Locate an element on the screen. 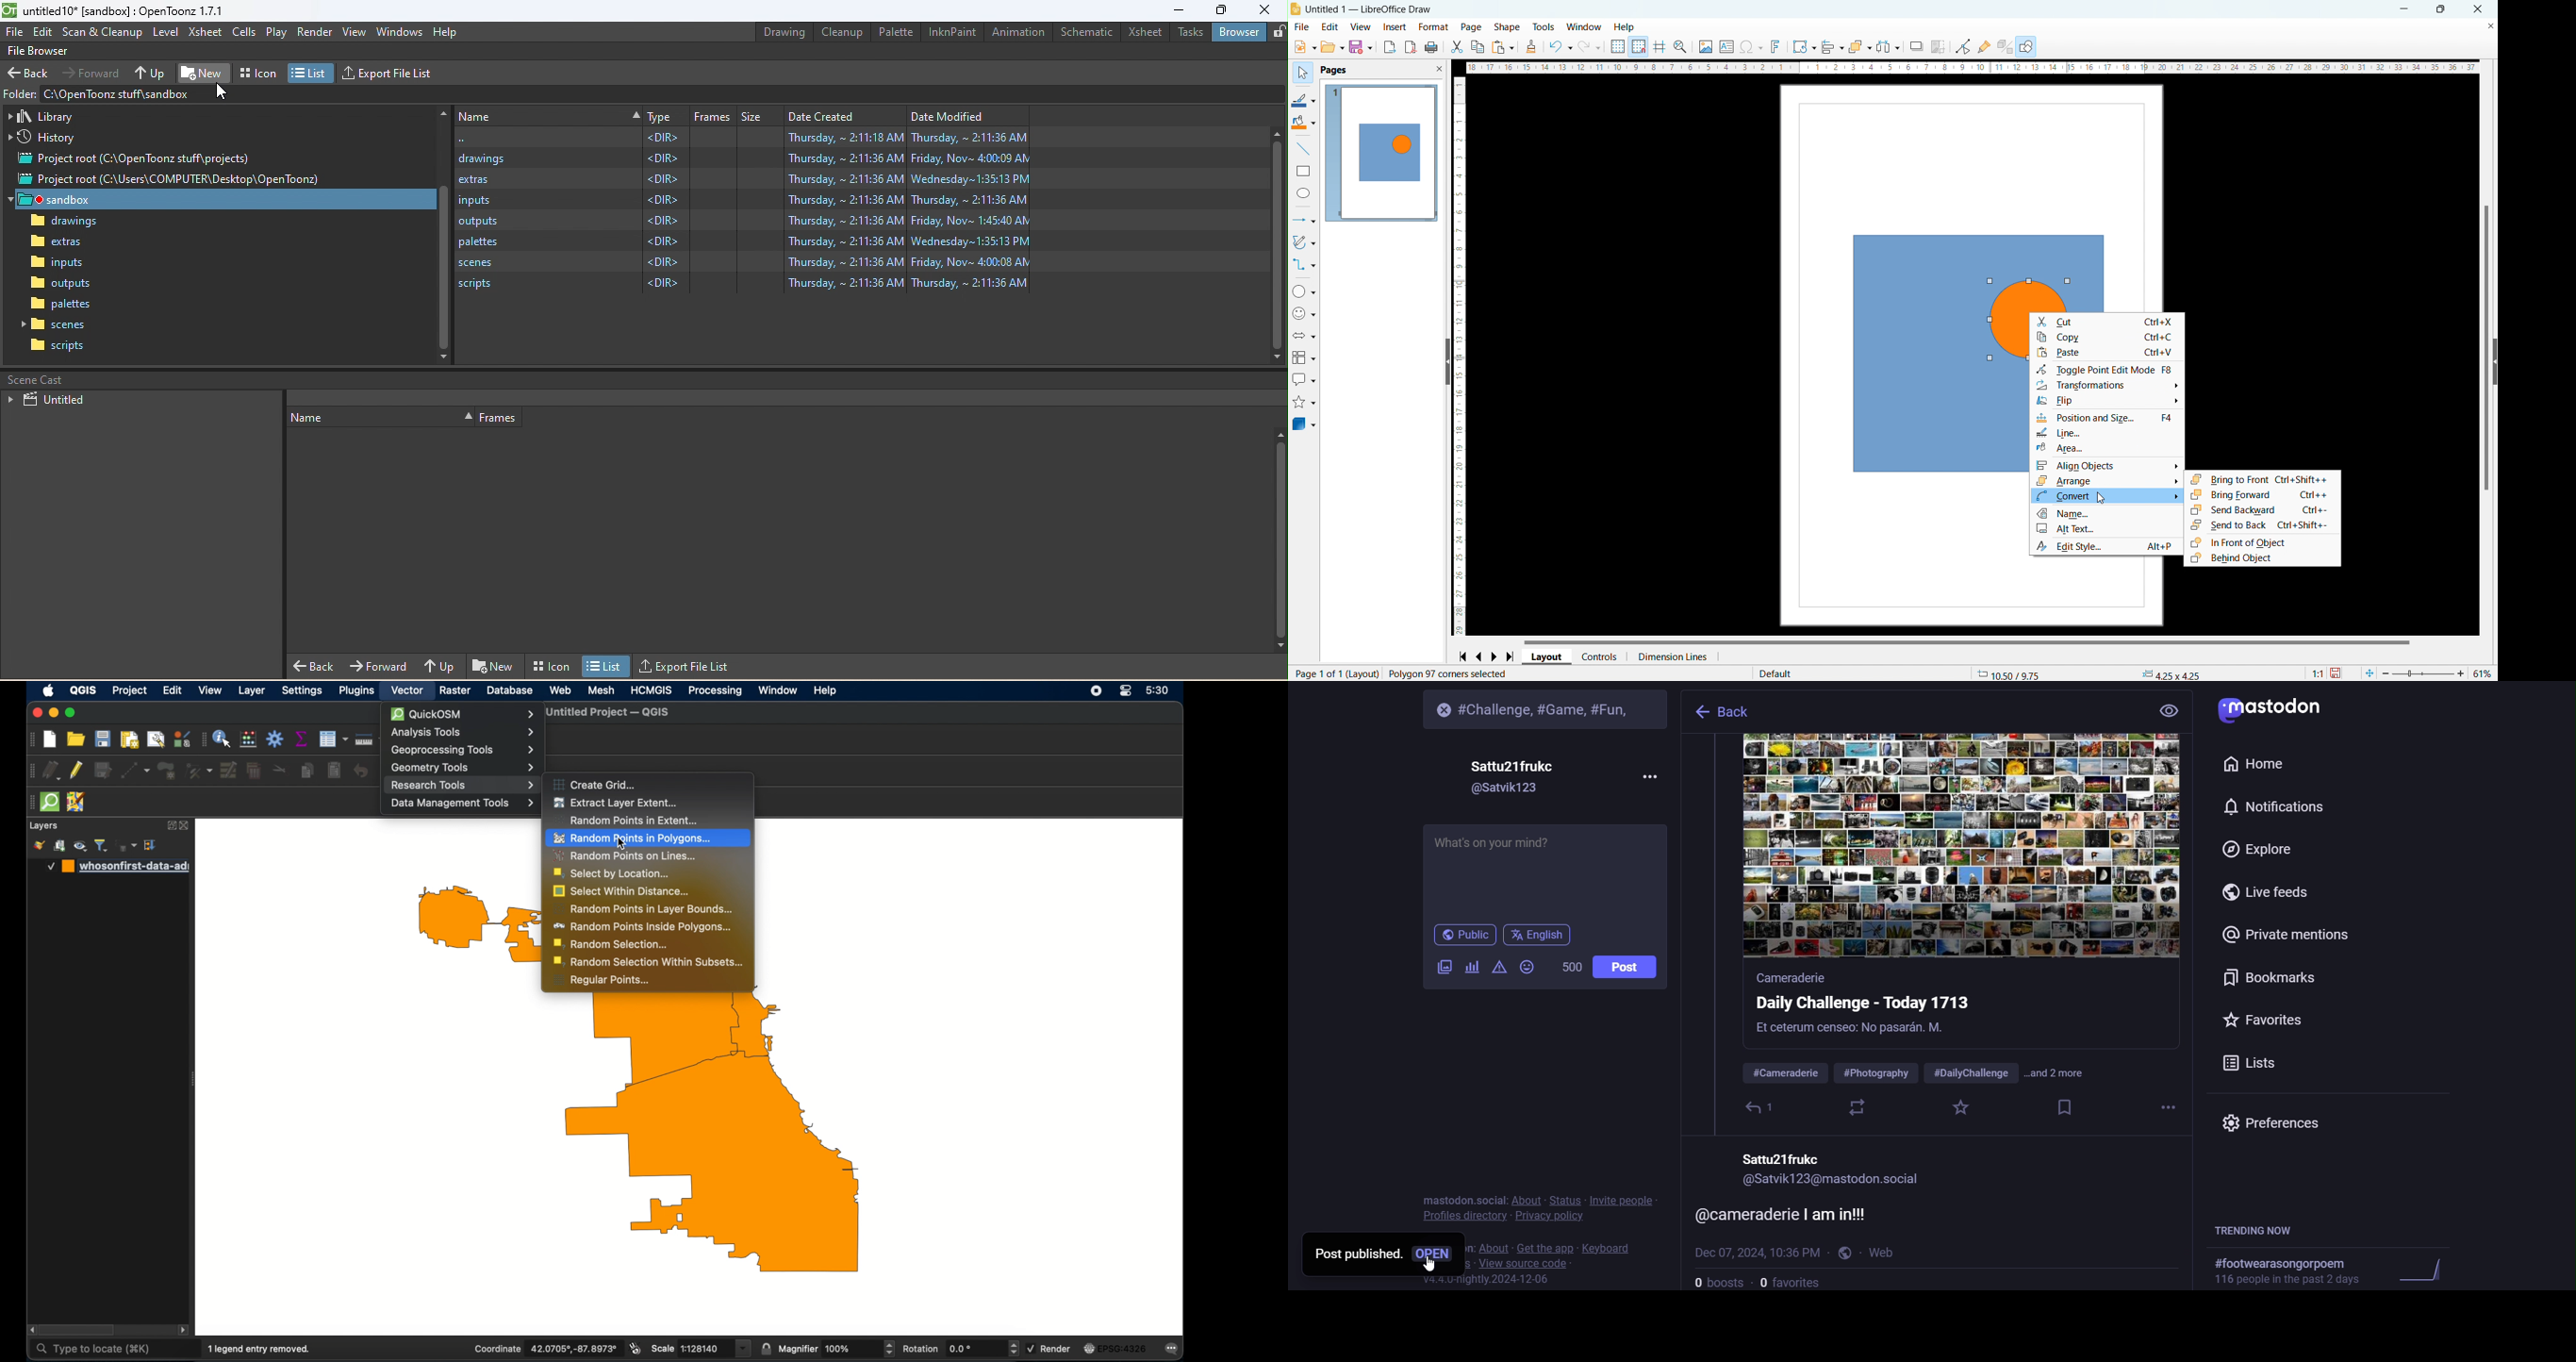 This screenshot has width=2576, height=1372. copy is located at coordinates (1478, 47).